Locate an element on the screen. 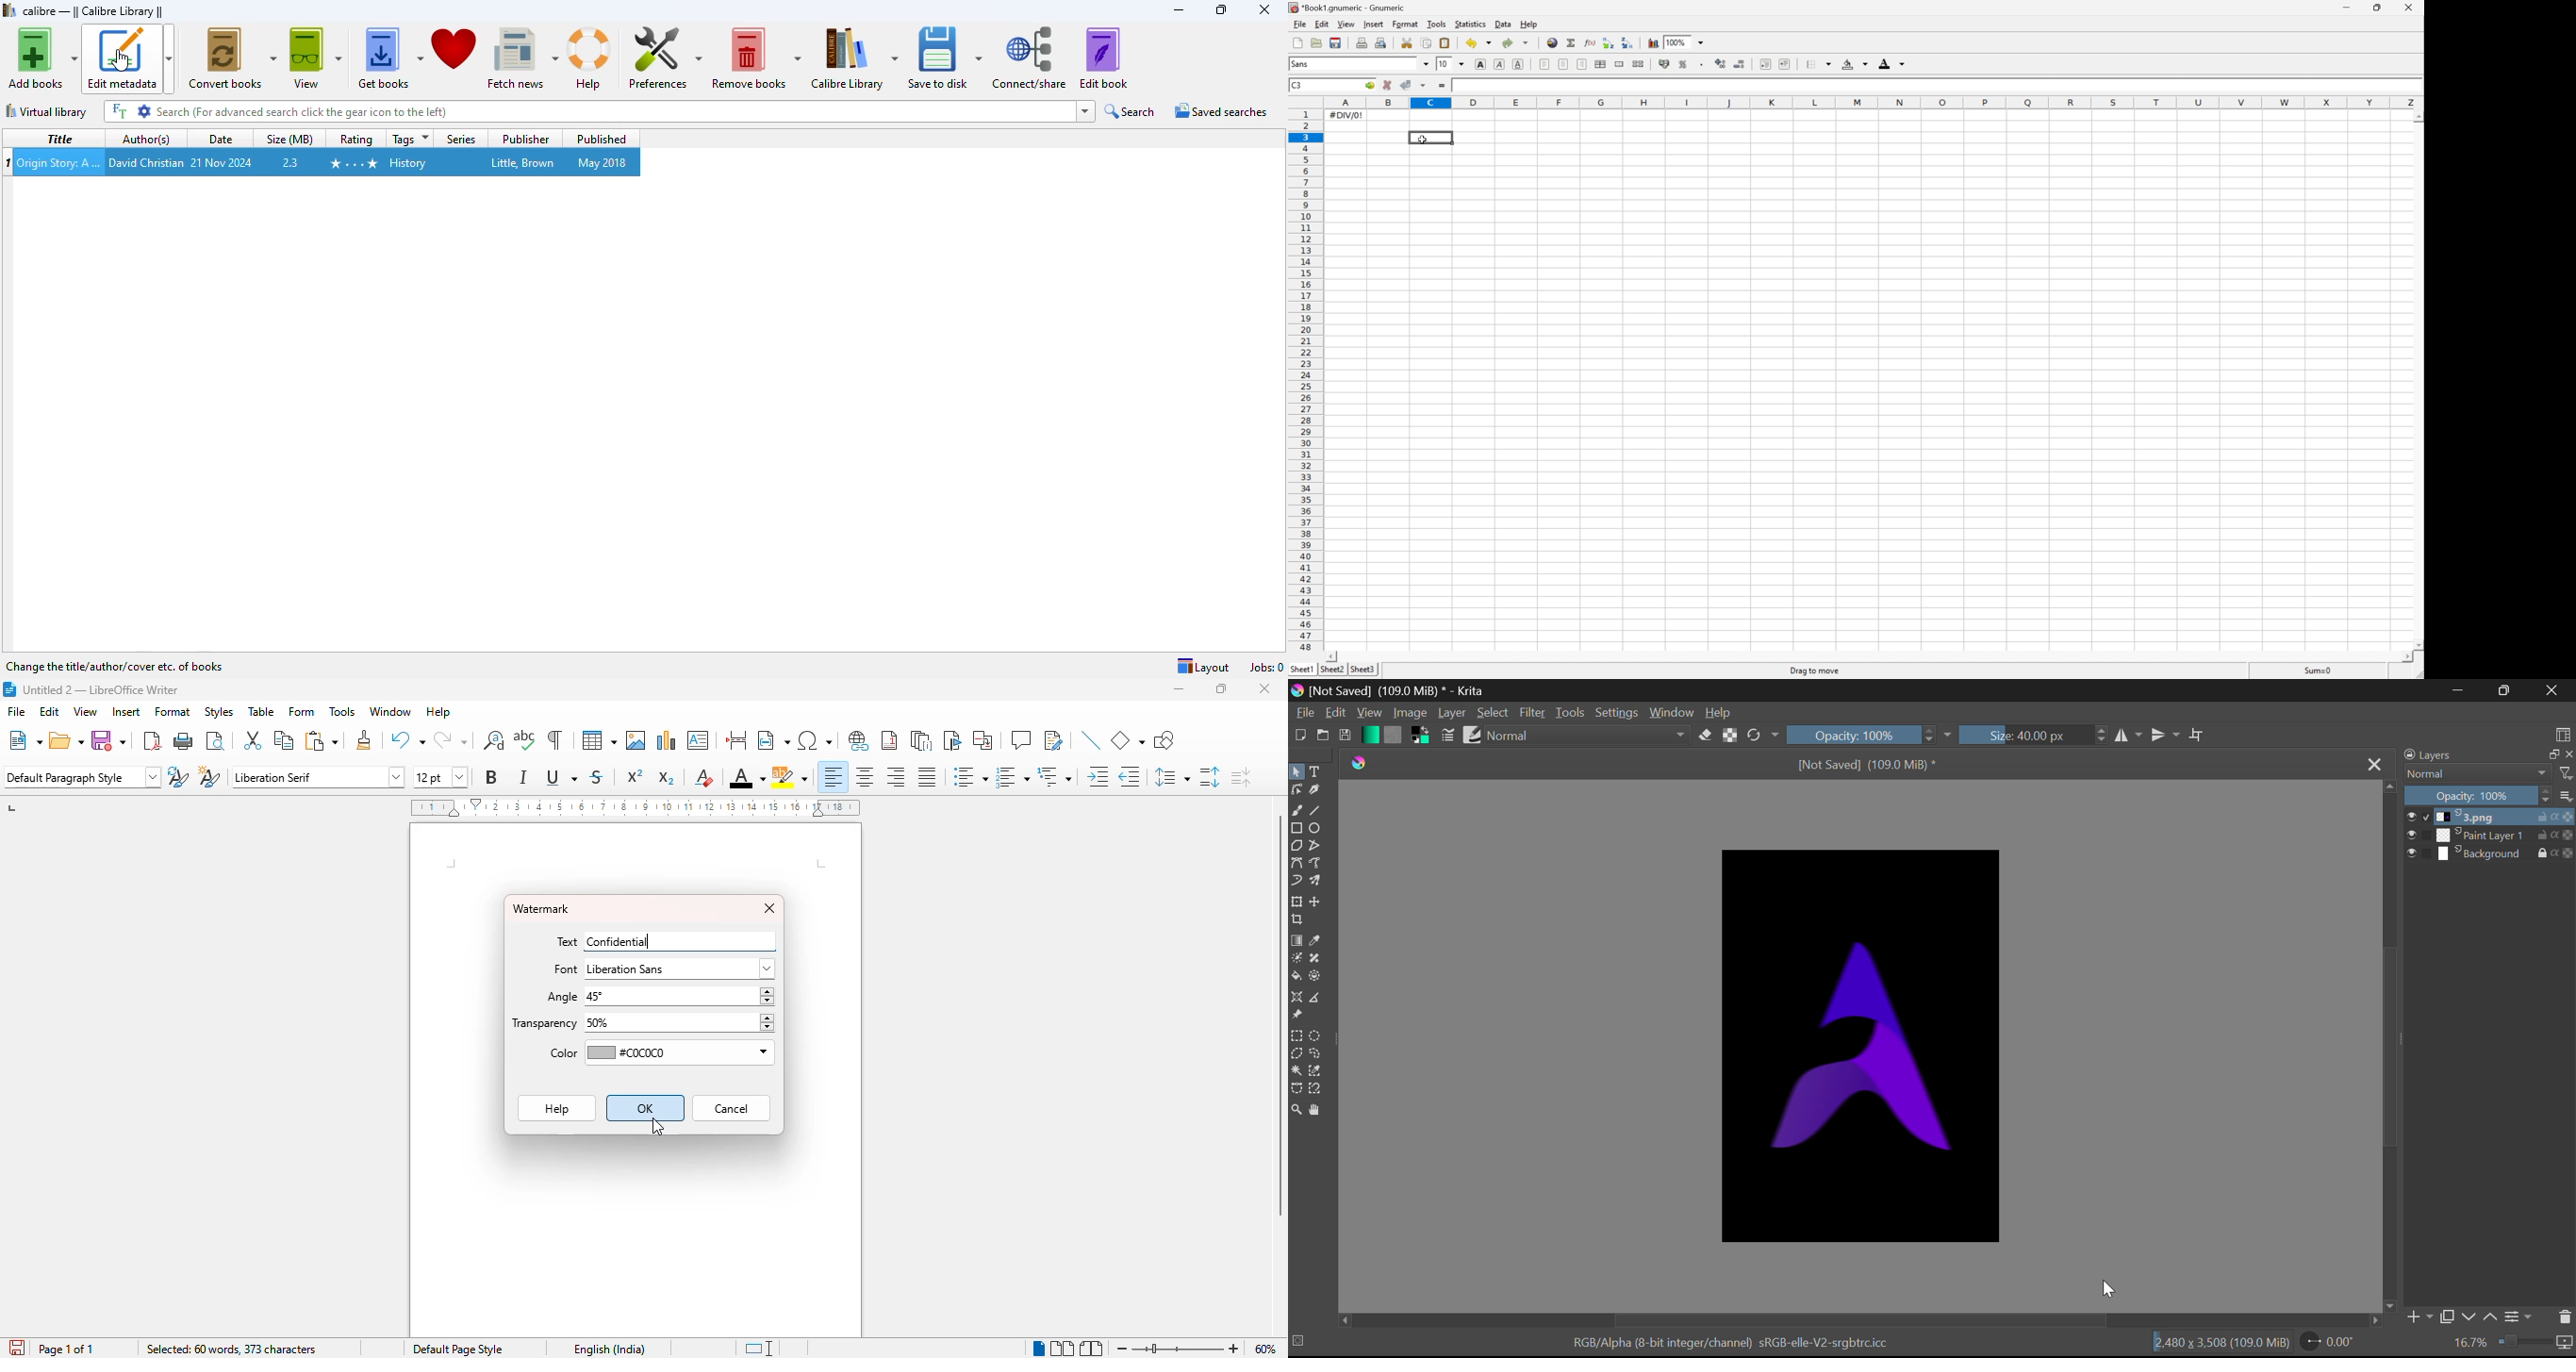 The height and width of the screenshot is (1372, 2576). cursor is located at coordinates (123, 61).